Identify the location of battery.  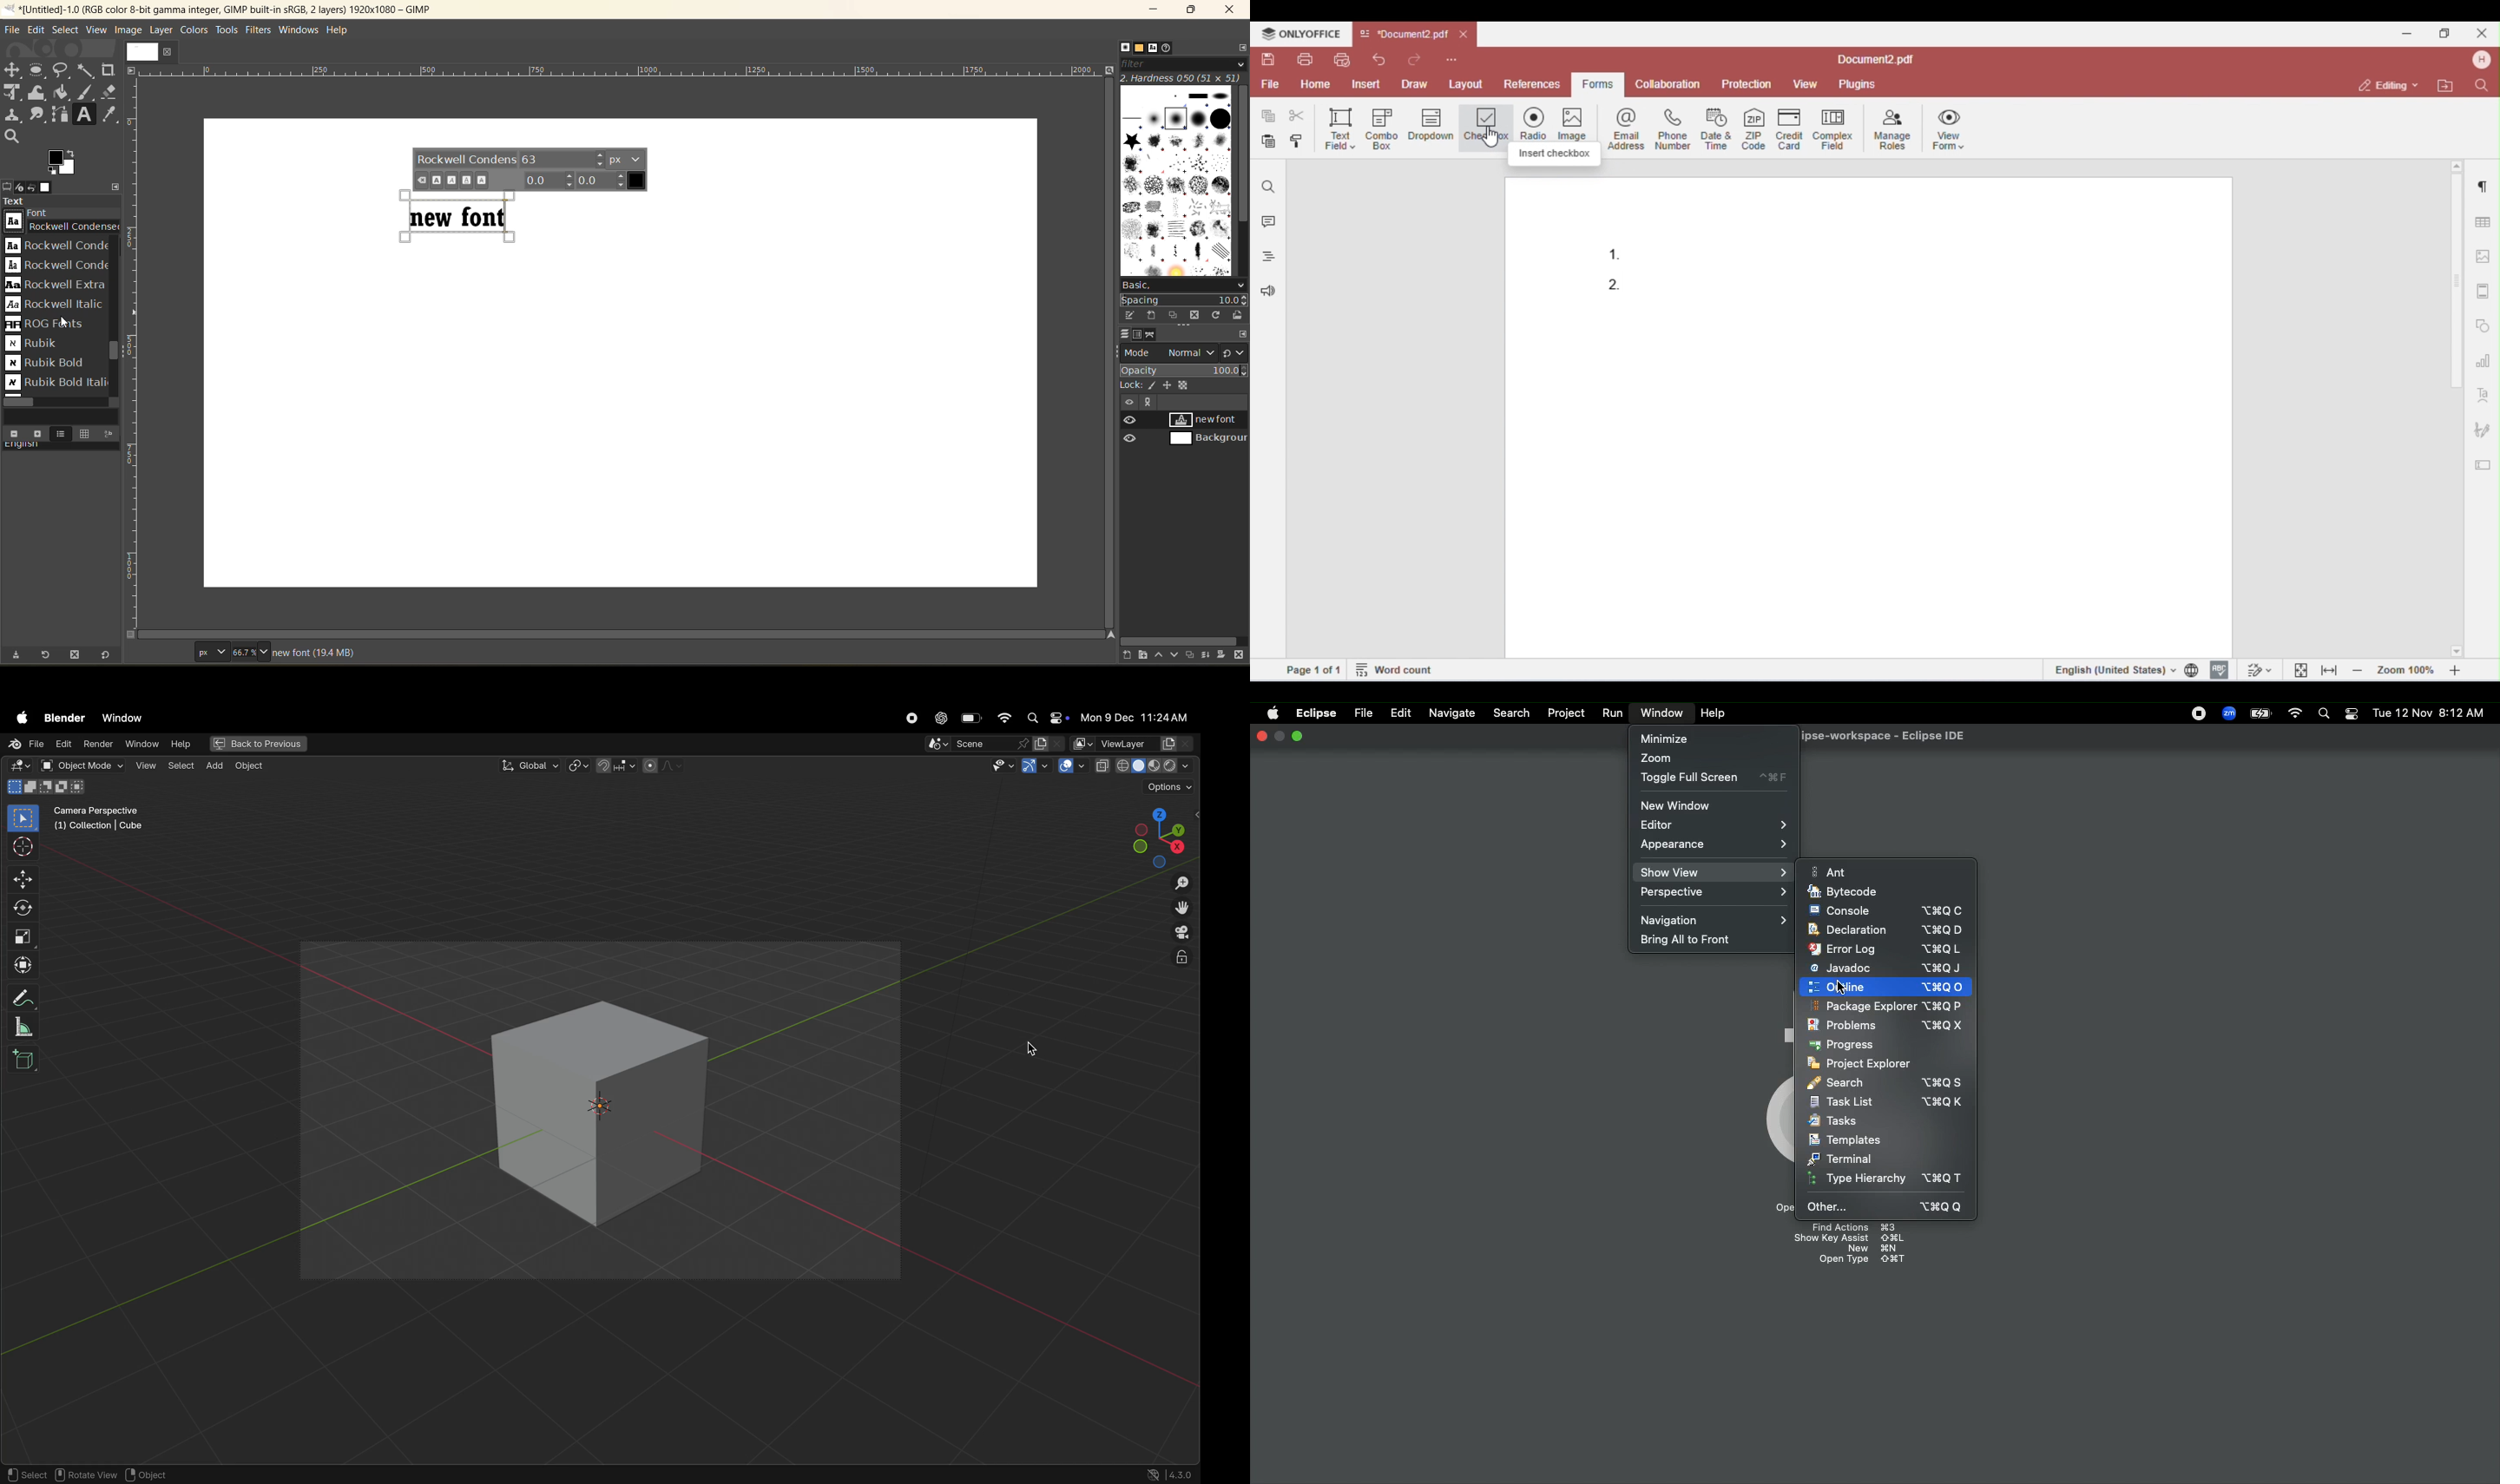
(973, 718).